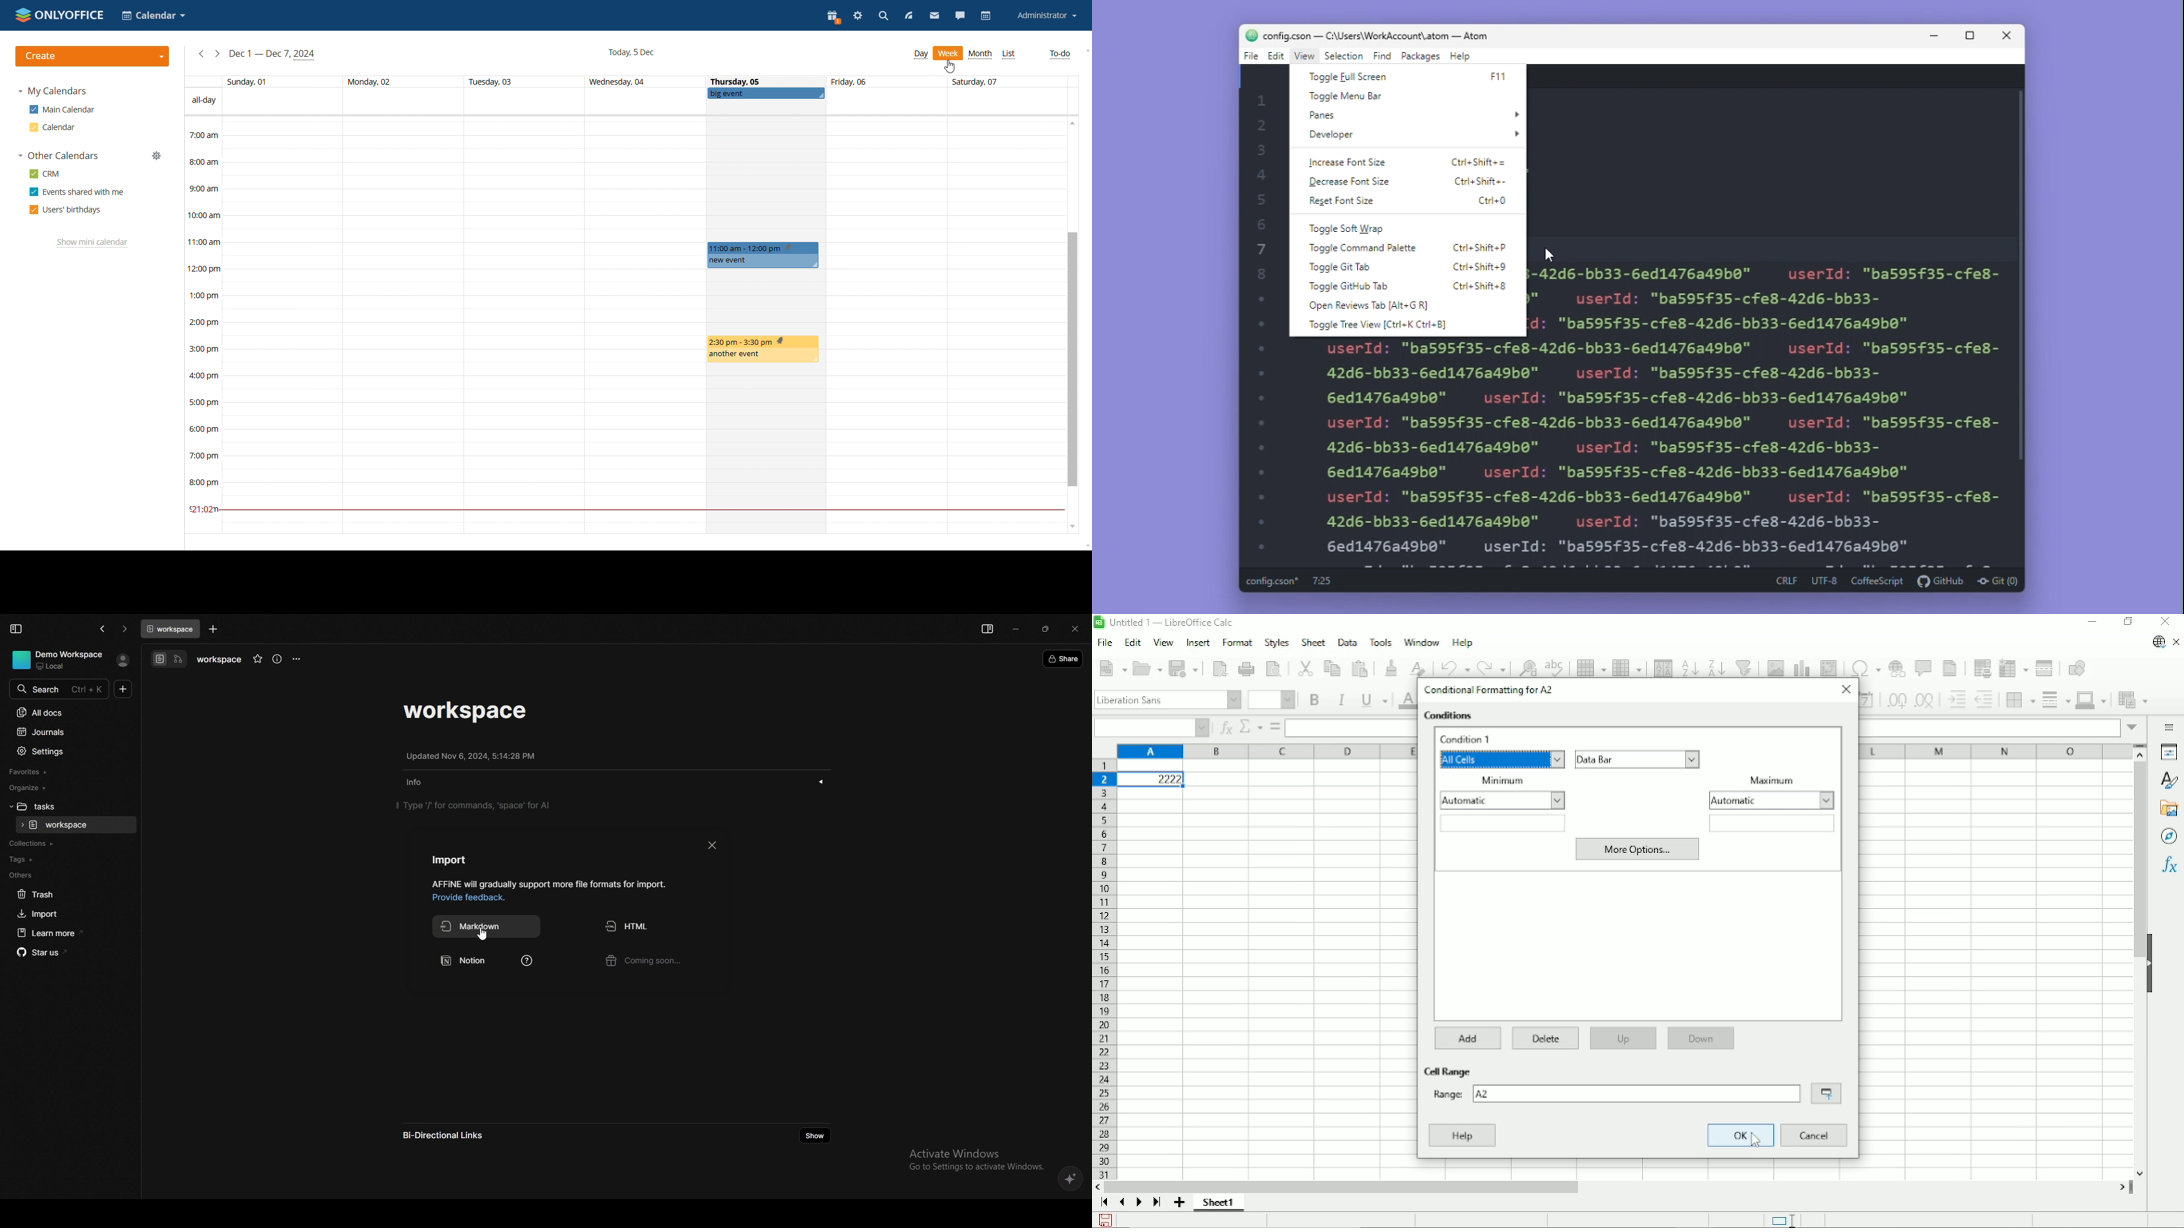 The image size is (2184, 1232). Describe the element at coordinates (1219, 1203) in the screenshot. I see `Sheet 1` at that location.